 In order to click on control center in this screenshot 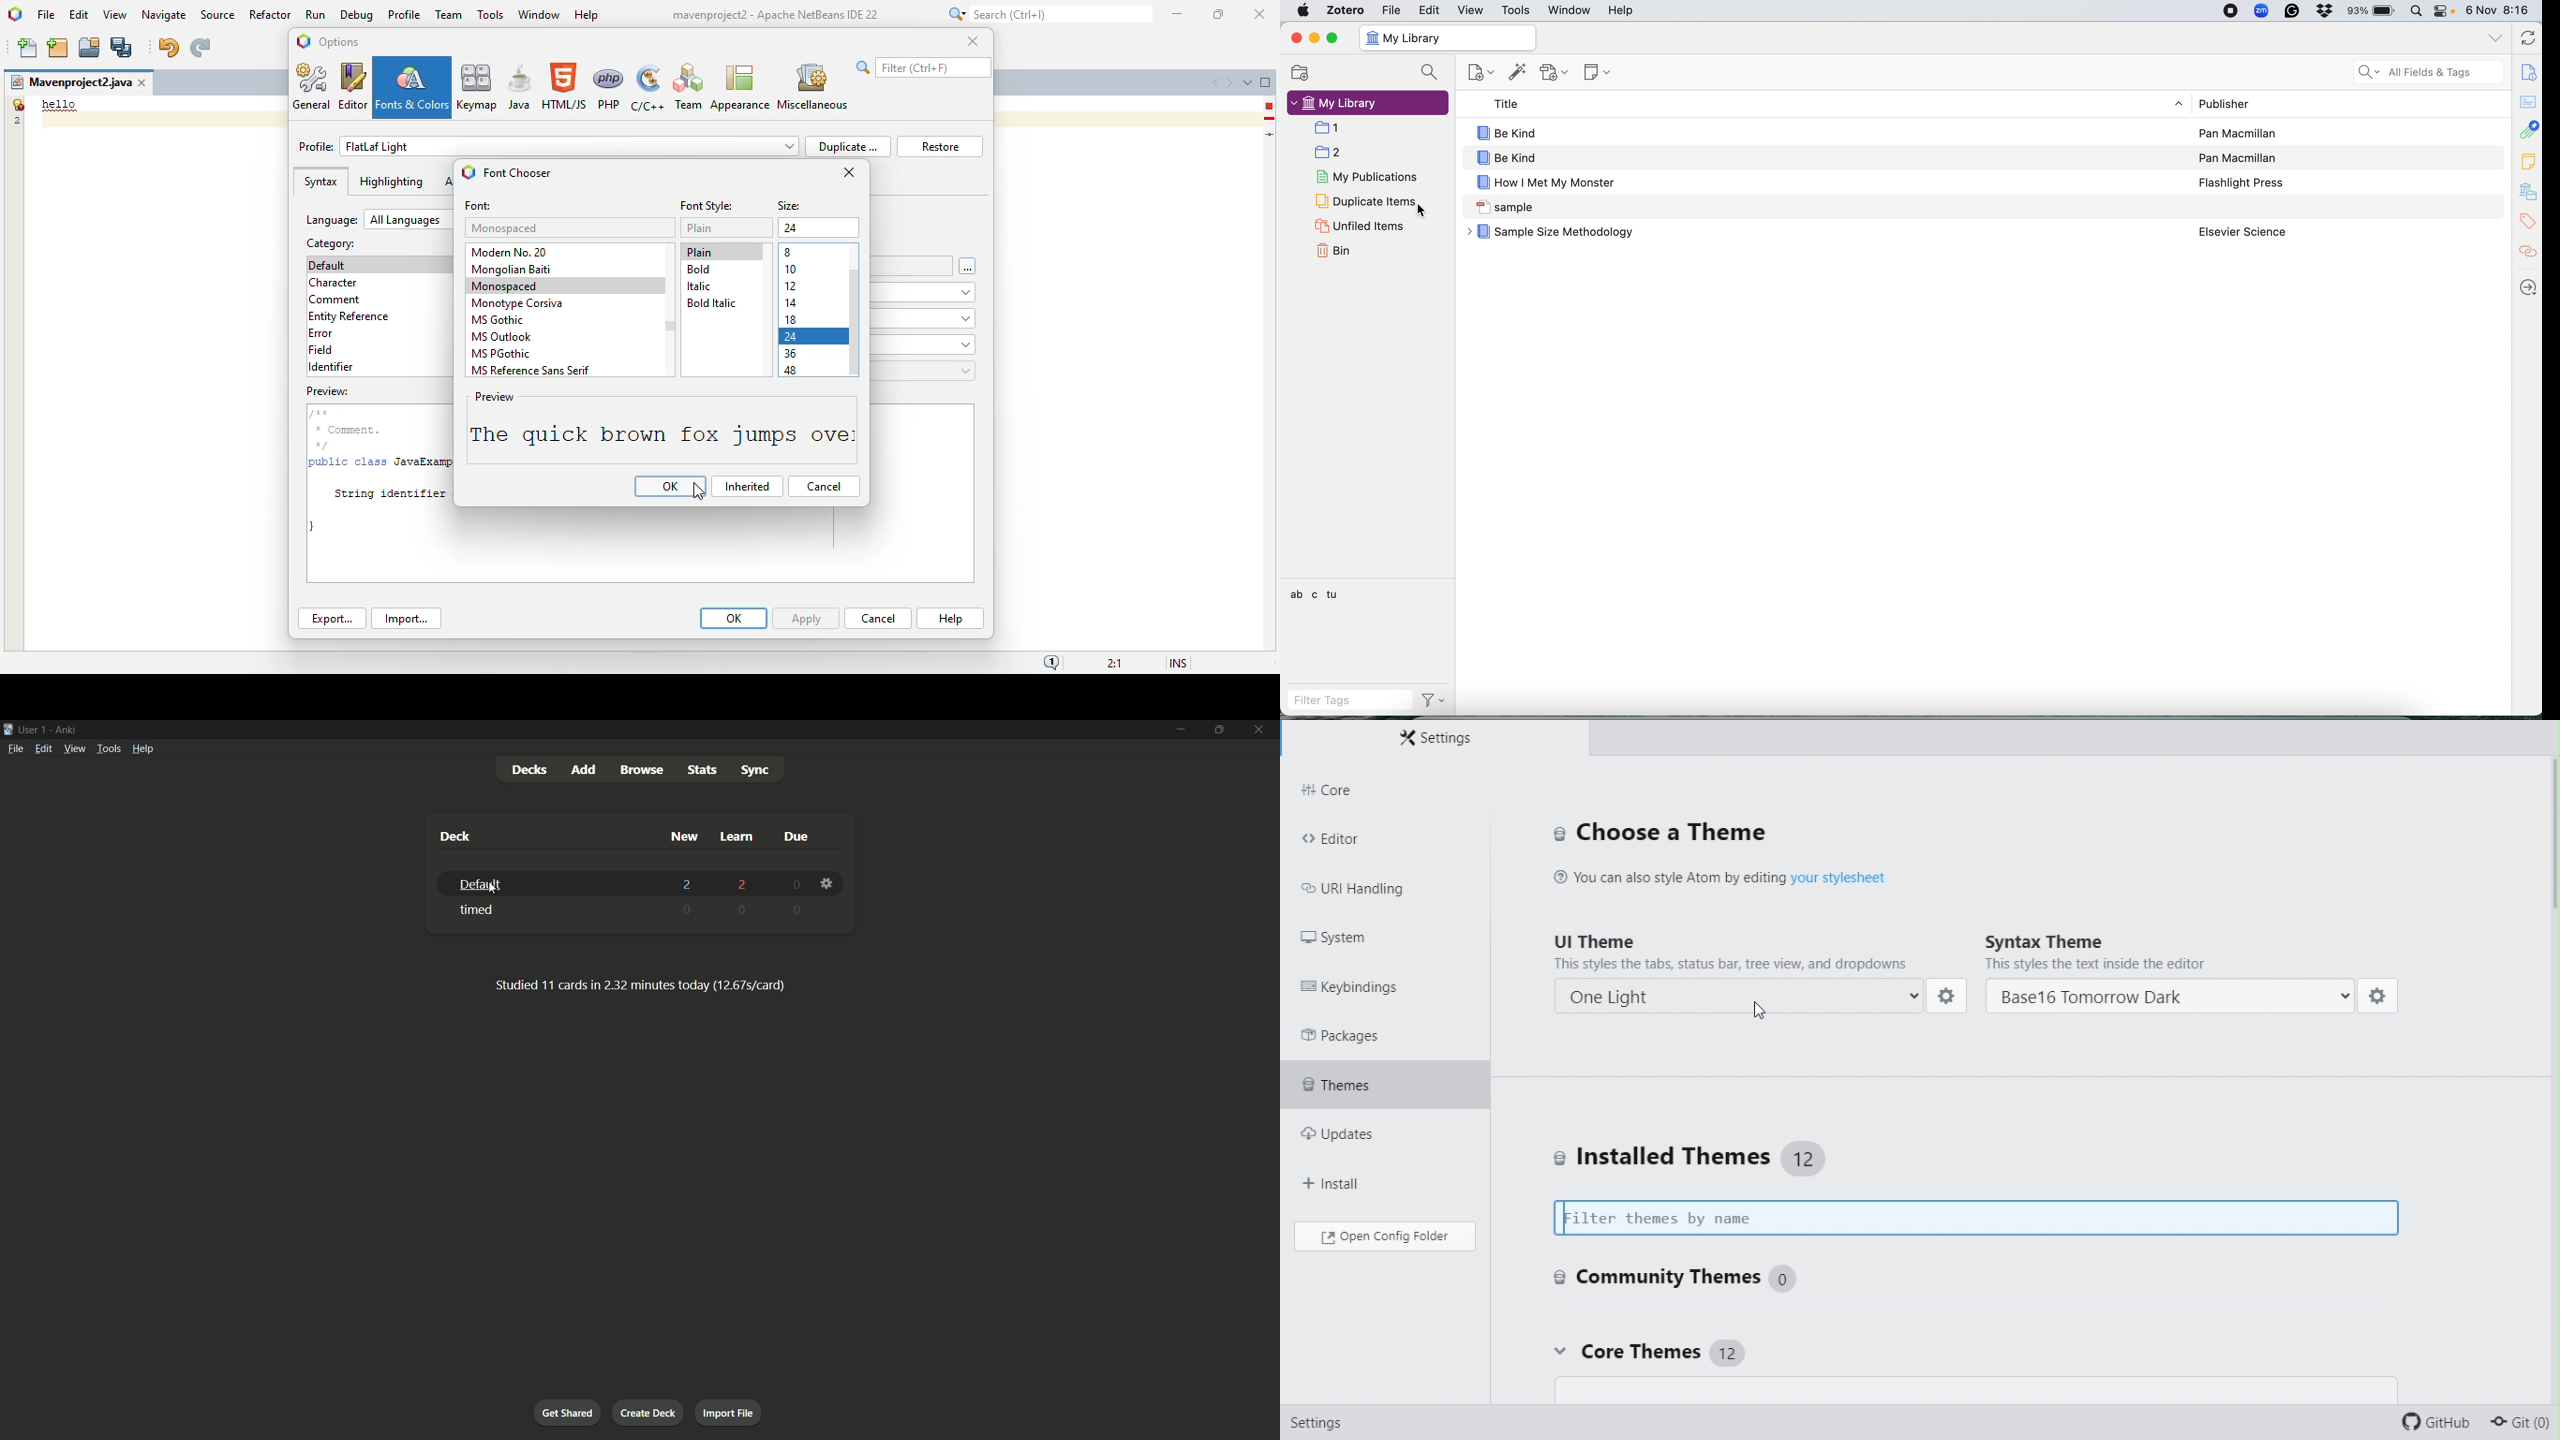, I will do `click(2446, 11)`.